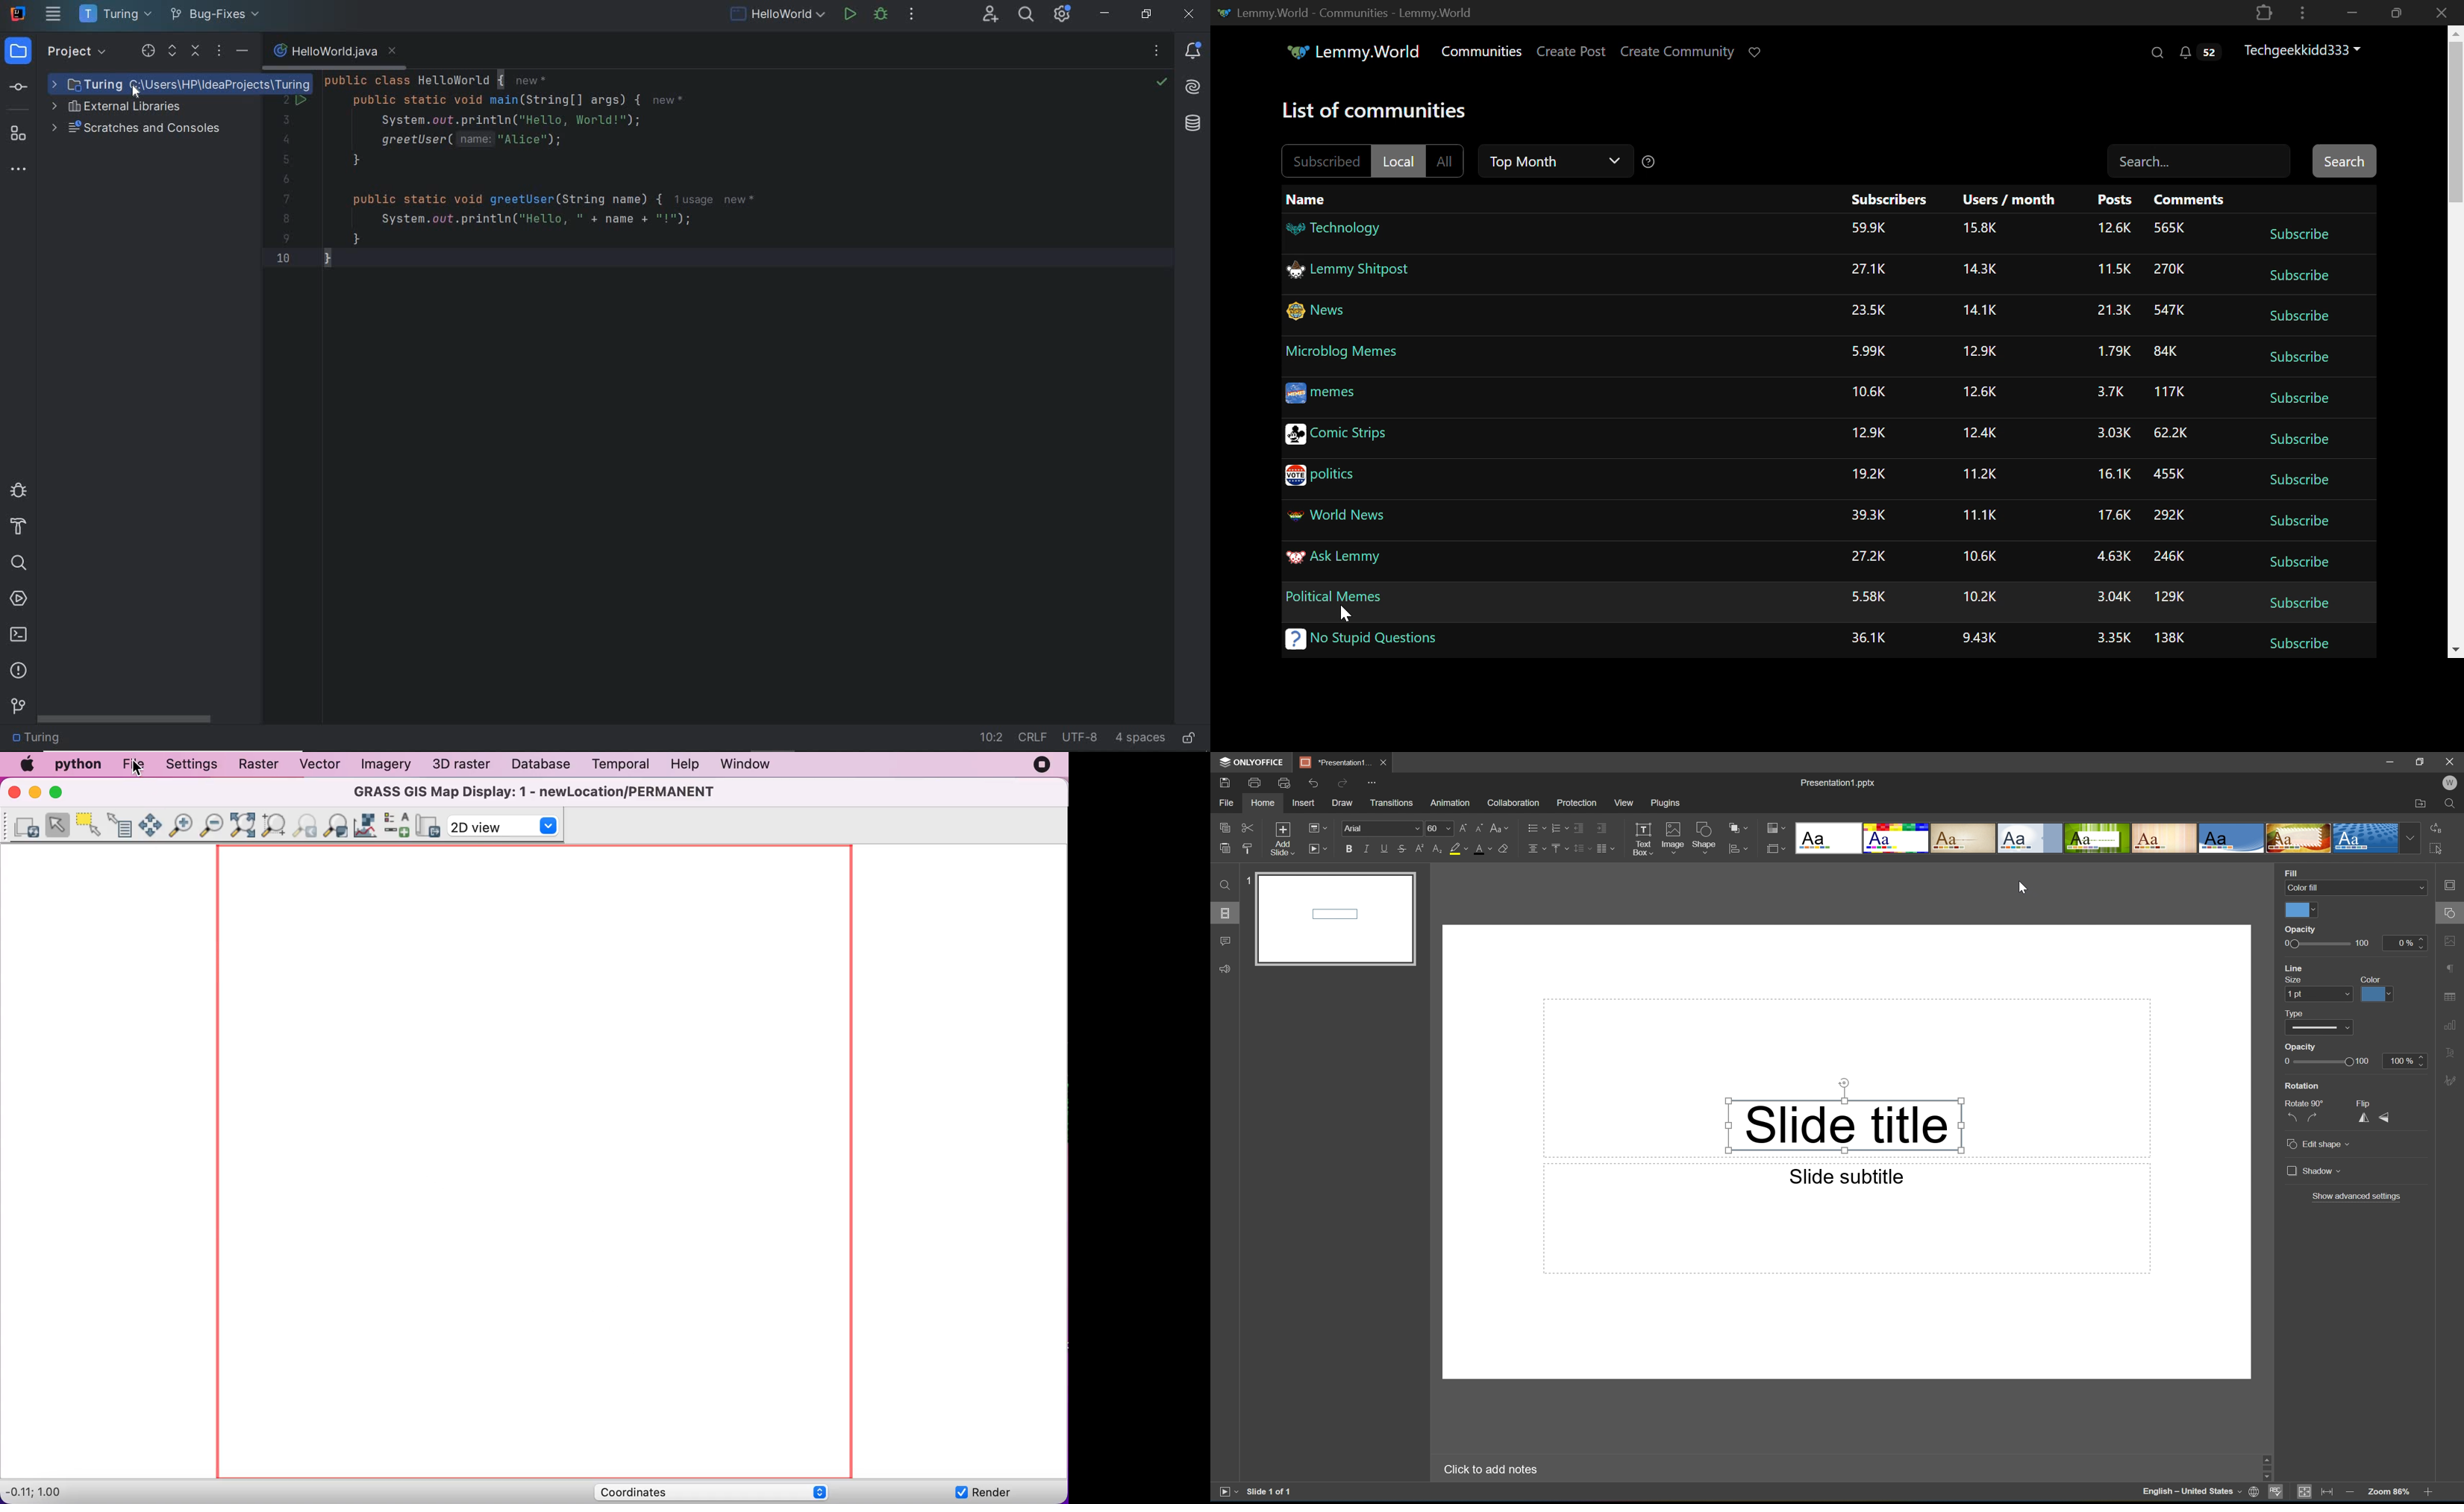  Describe the element at coordinates (1317, 313) in the screenshot. I see `News` at that location.